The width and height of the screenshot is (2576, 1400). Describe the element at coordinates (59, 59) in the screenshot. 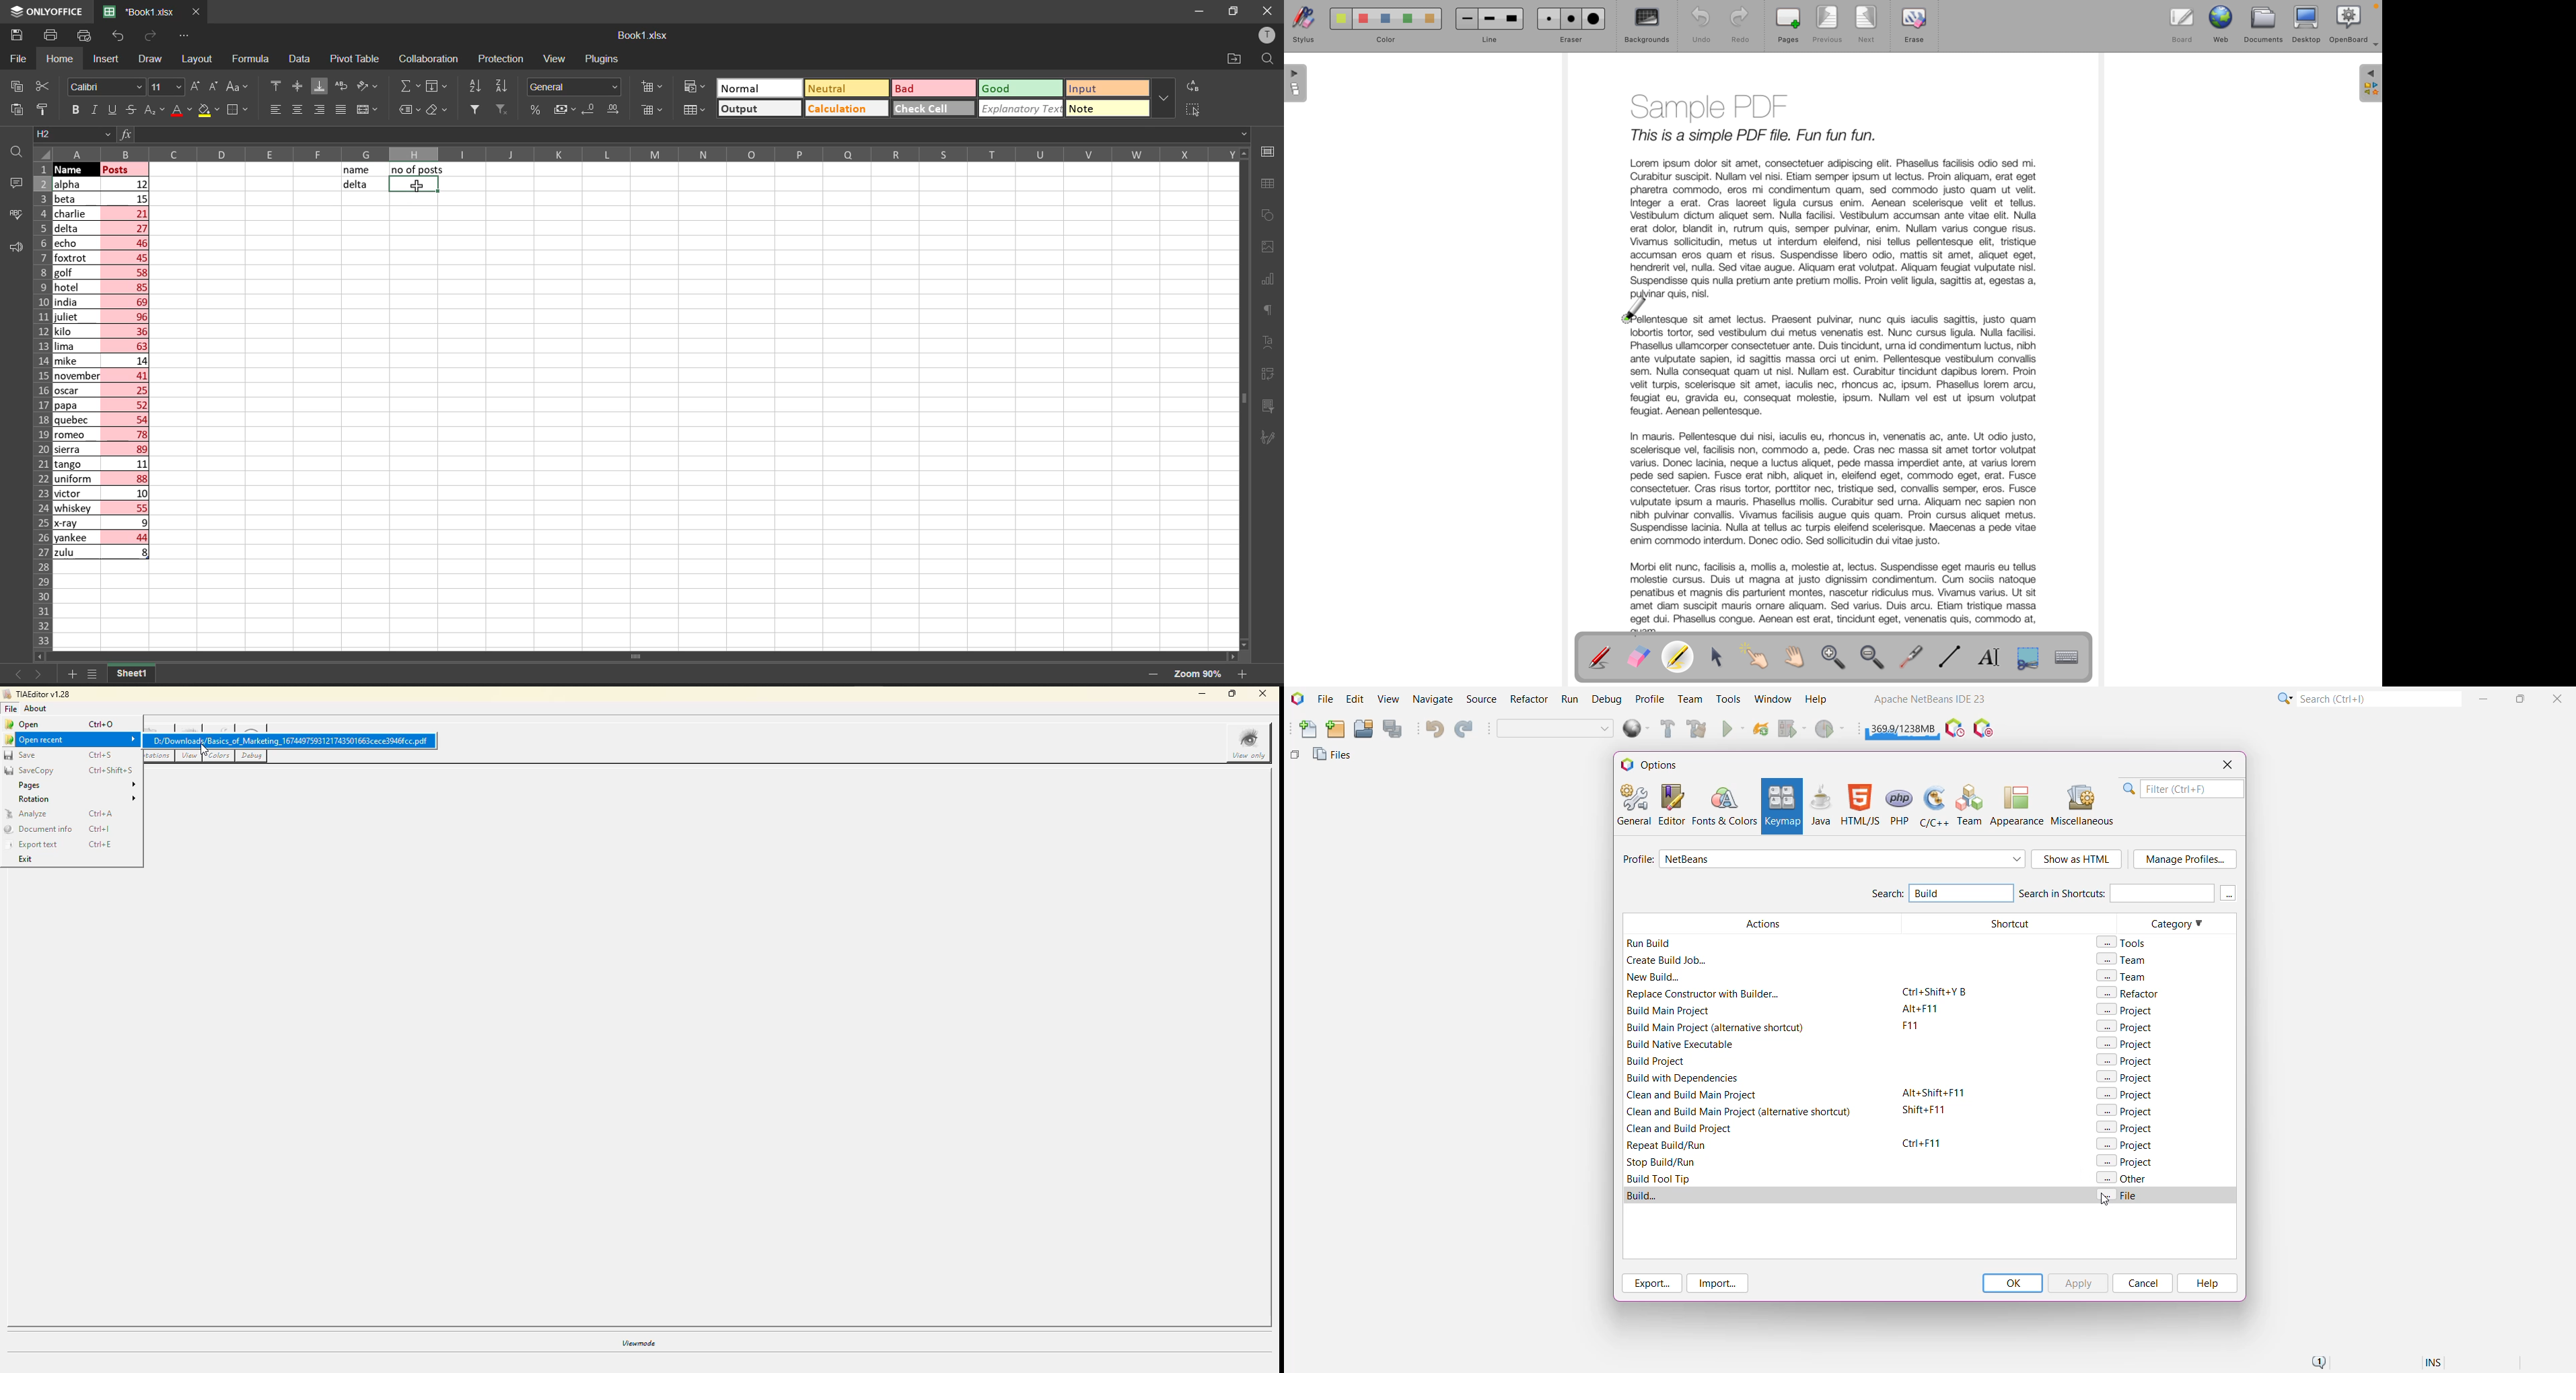

I see `homw` at that location.